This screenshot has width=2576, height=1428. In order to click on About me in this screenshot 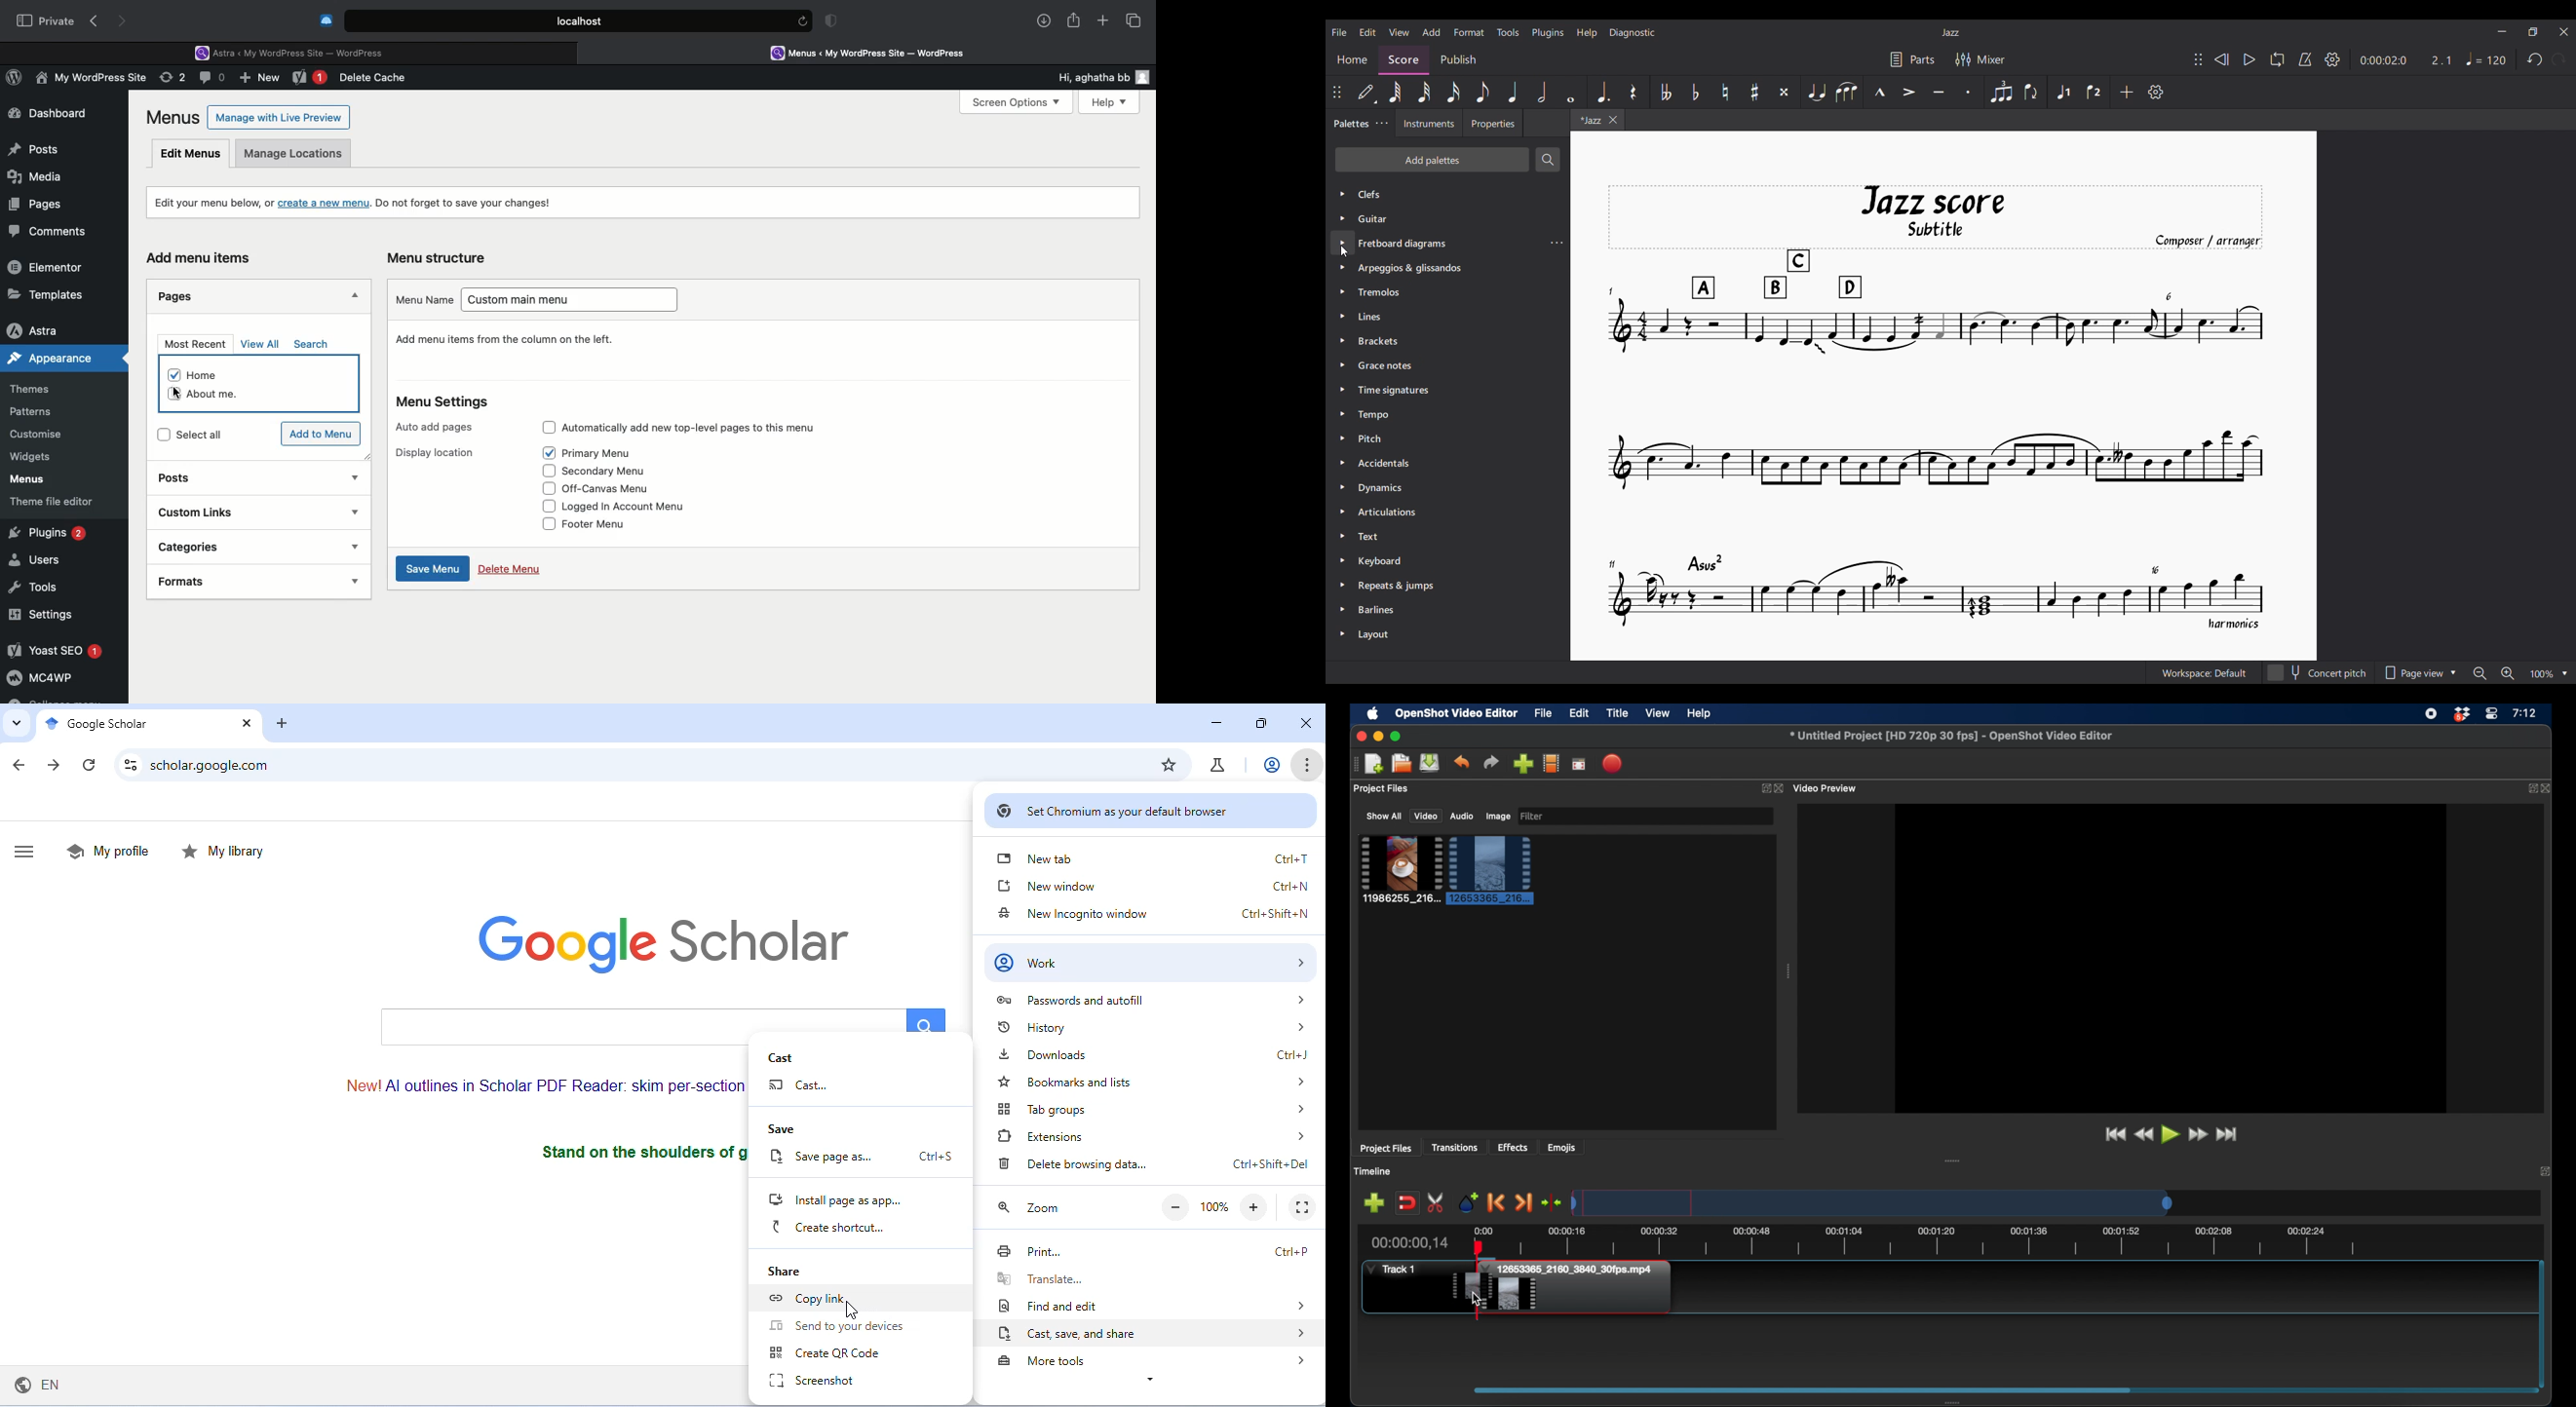, I will do `click(227, 392)`.